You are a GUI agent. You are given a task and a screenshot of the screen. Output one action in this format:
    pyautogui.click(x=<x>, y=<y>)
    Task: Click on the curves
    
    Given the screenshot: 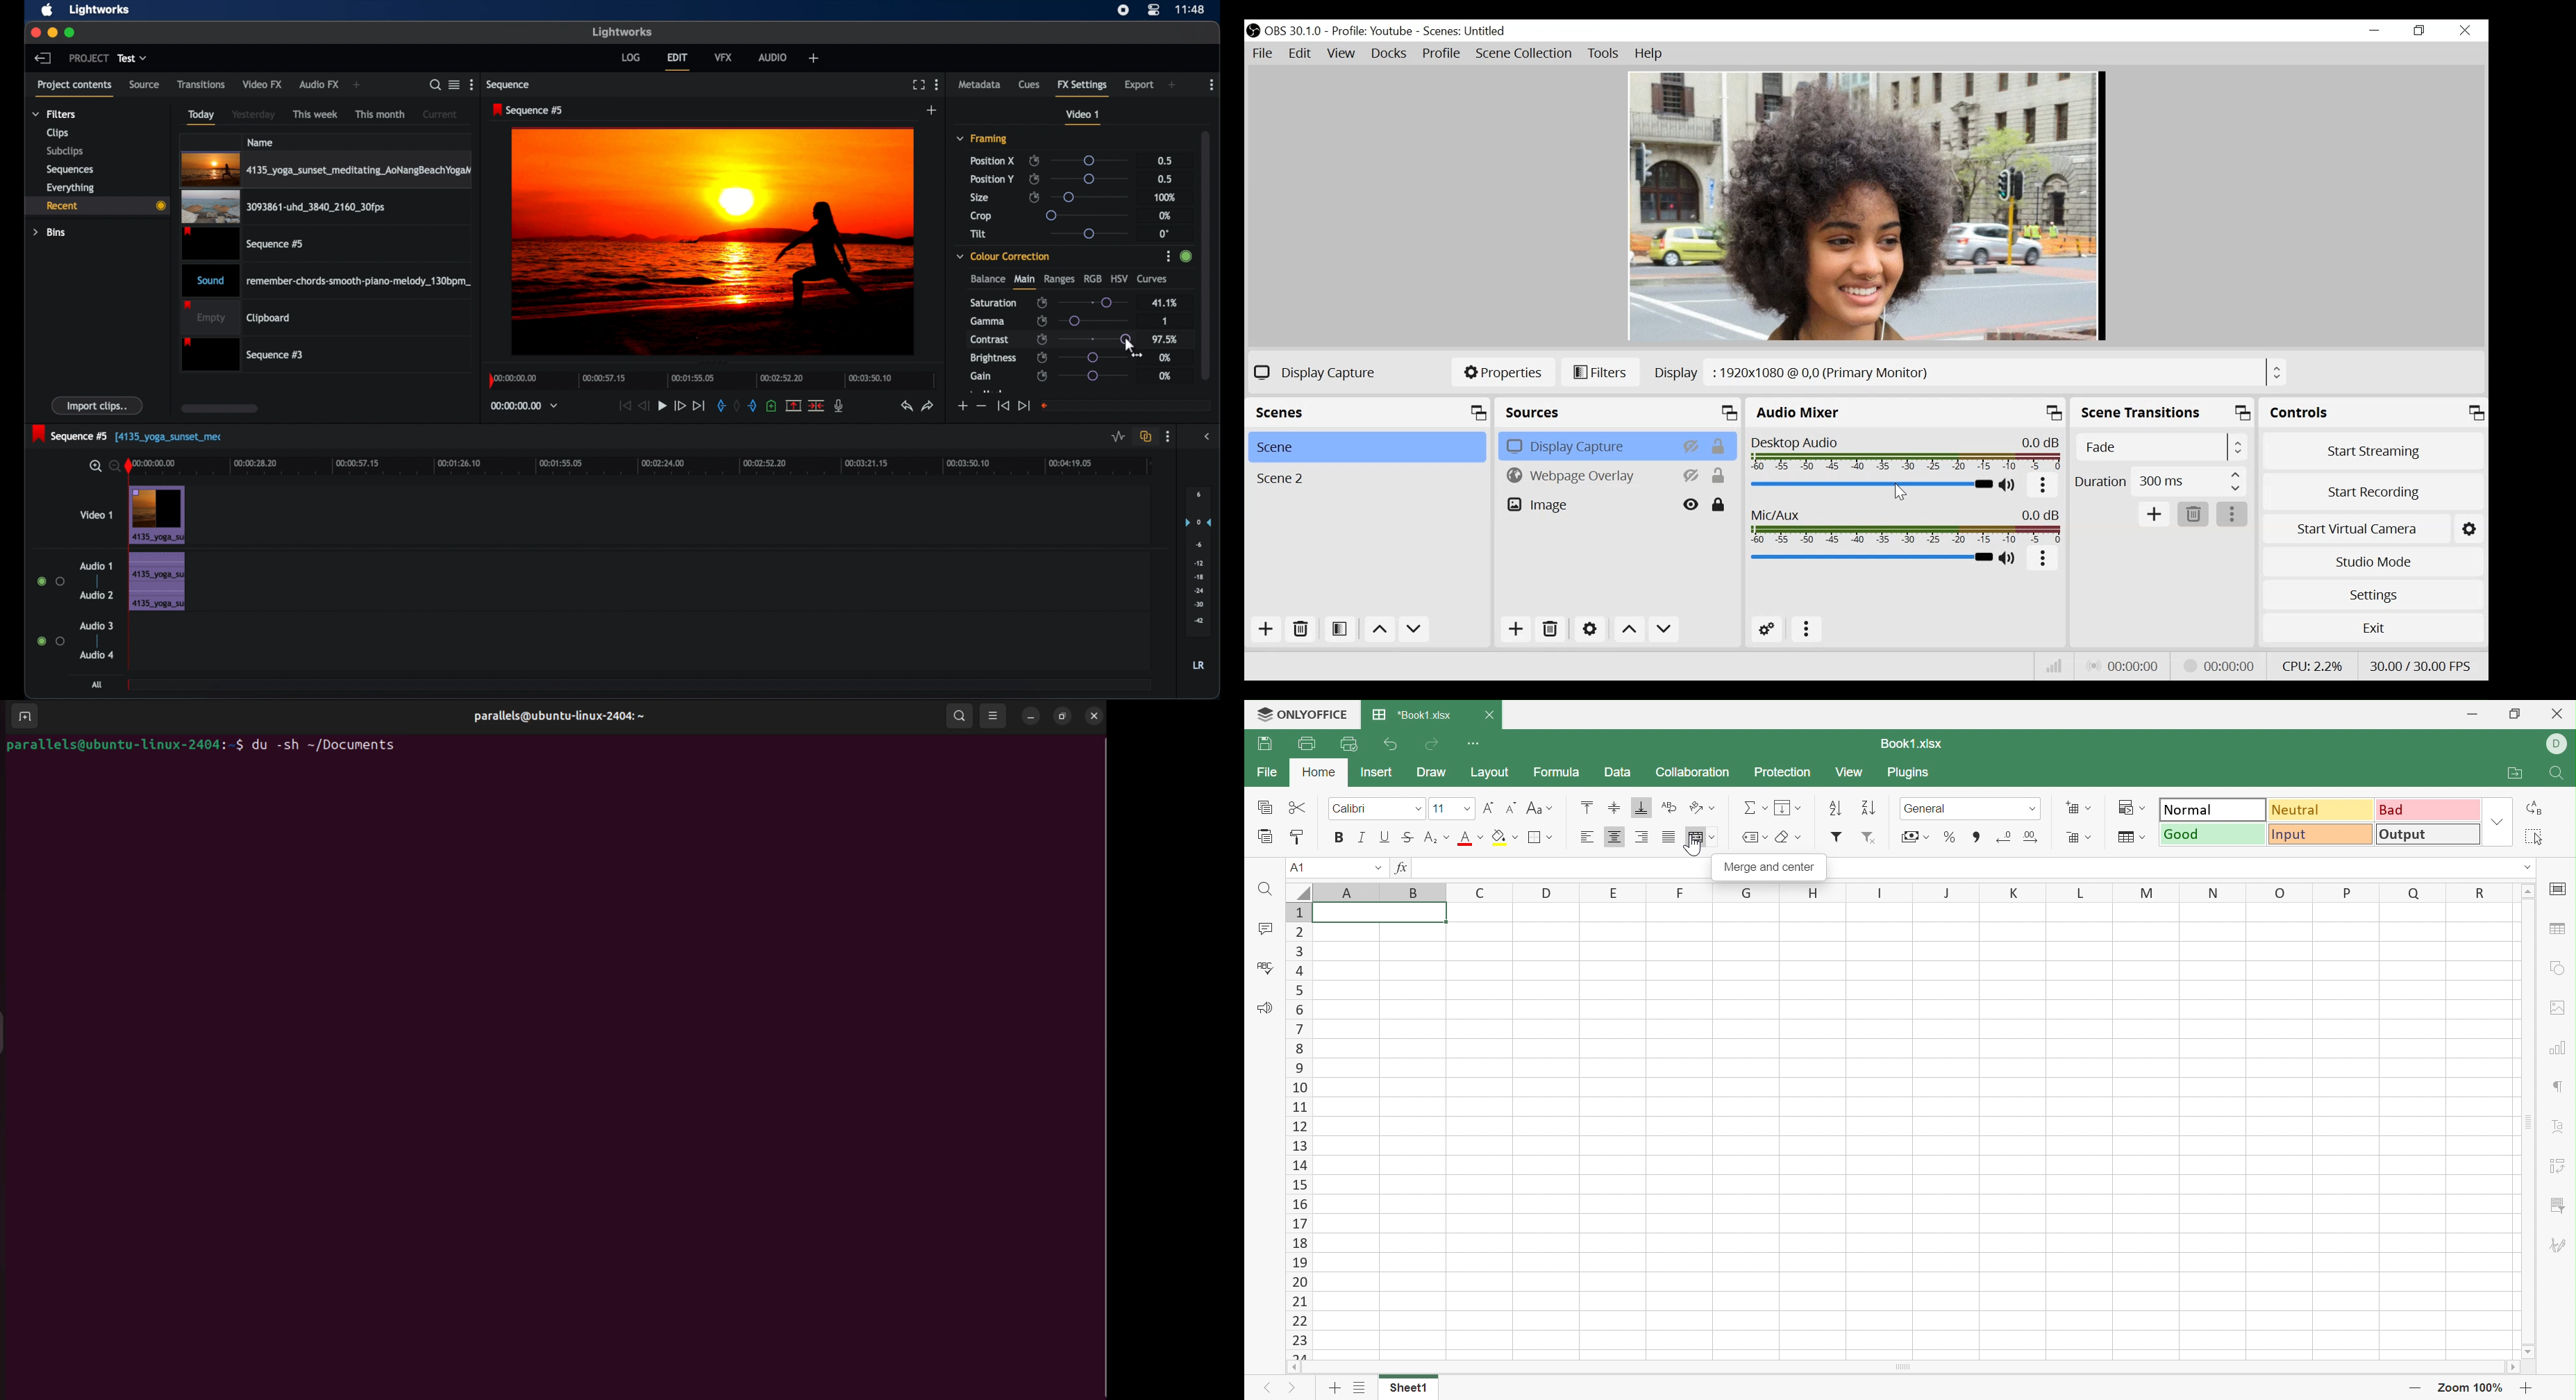 What is the action you would take?
    pyautogui.click(x=1154, y=279)
    